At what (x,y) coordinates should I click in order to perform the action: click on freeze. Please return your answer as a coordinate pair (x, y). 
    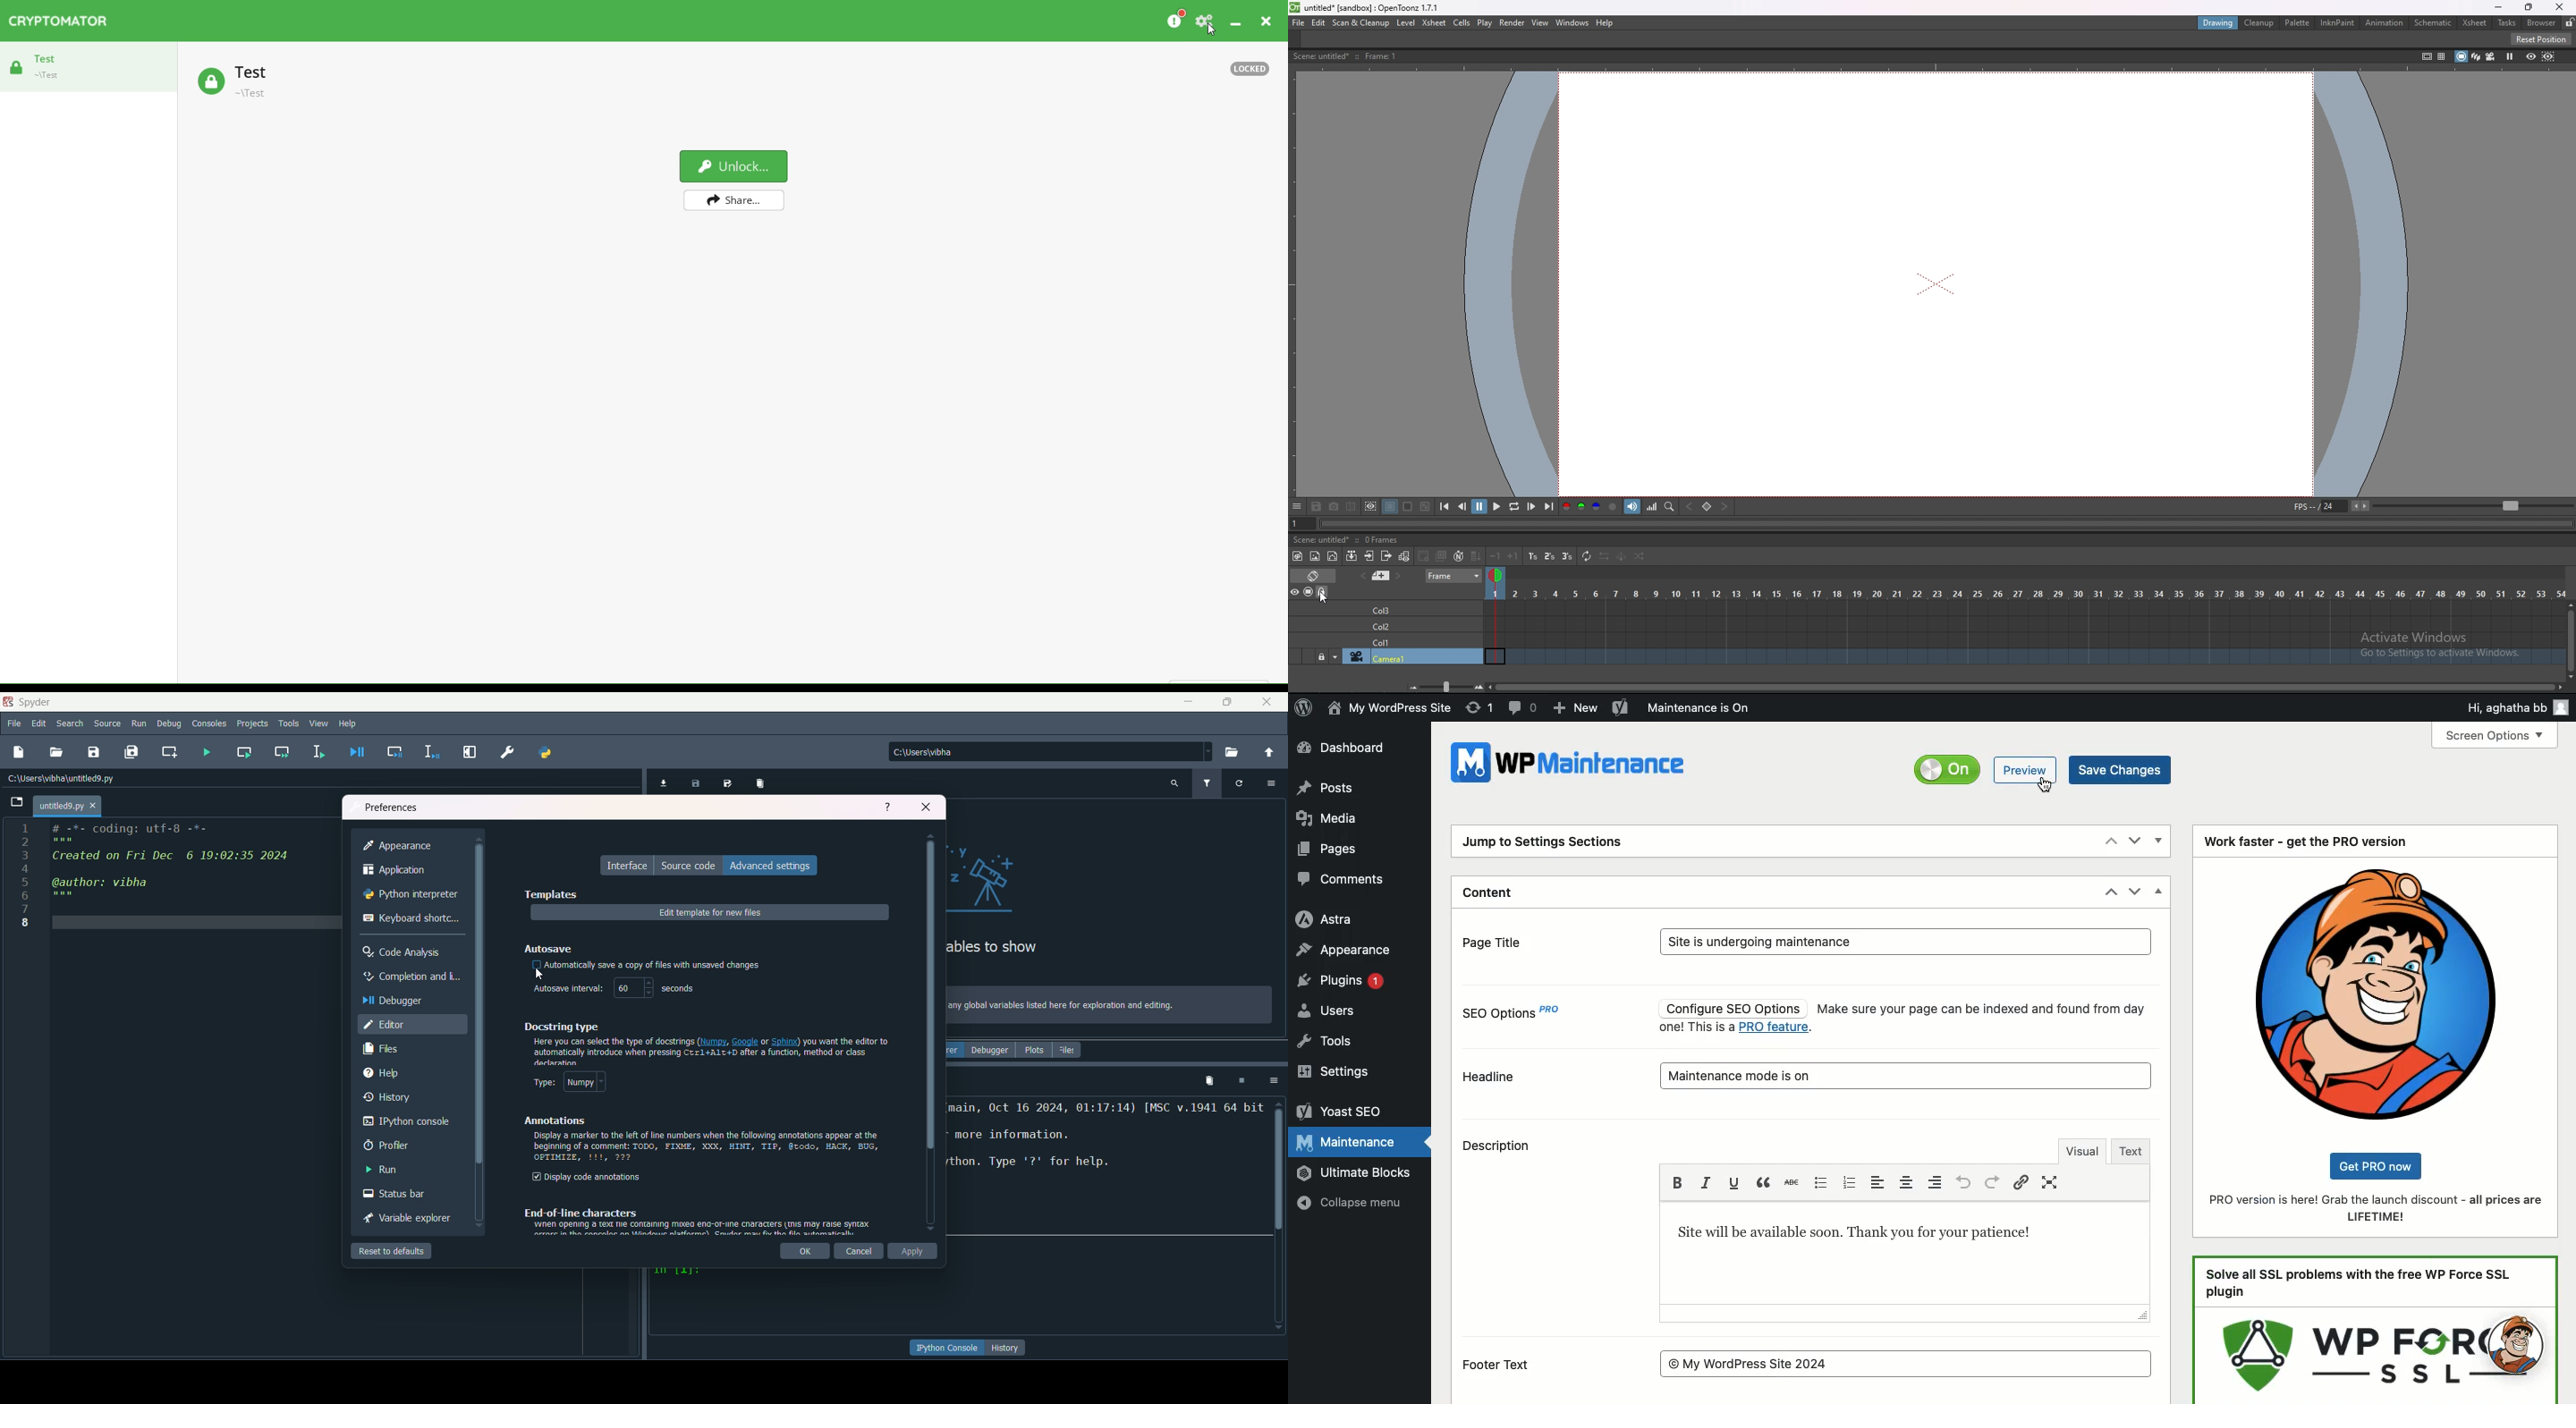
    Looking at the image, I should click on (2511, 56).